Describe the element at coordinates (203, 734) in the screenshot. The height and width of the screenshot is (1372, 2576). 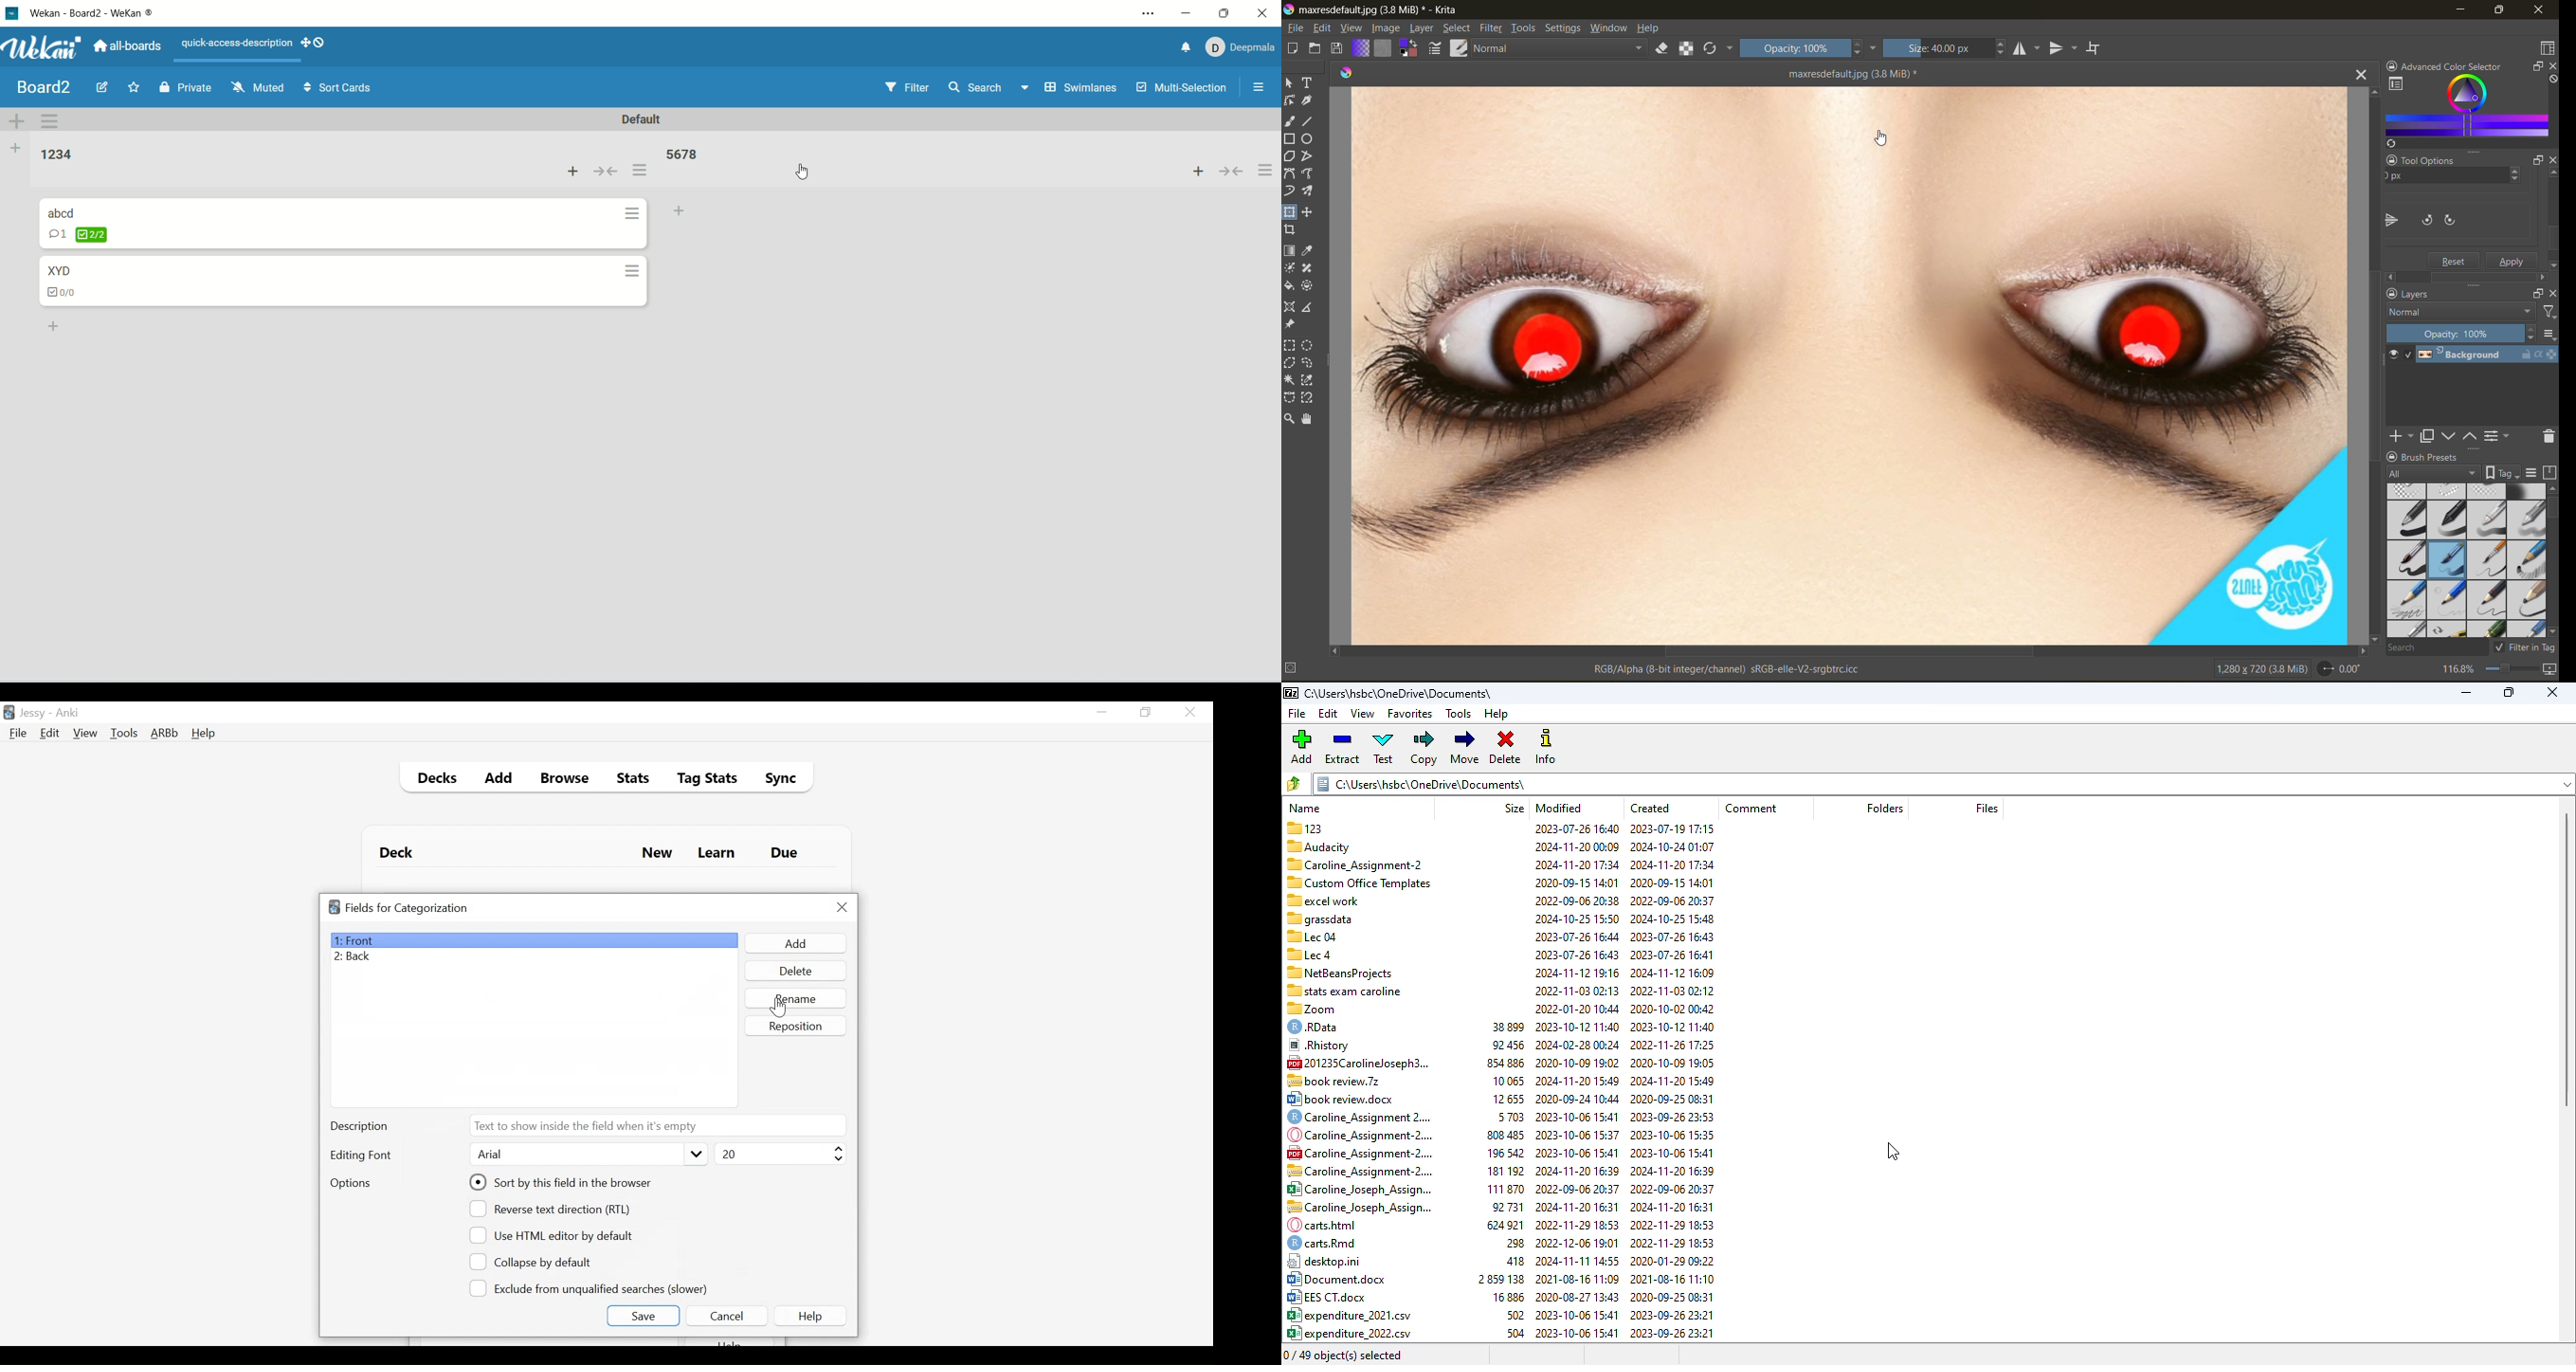
I see `Help` at that location.